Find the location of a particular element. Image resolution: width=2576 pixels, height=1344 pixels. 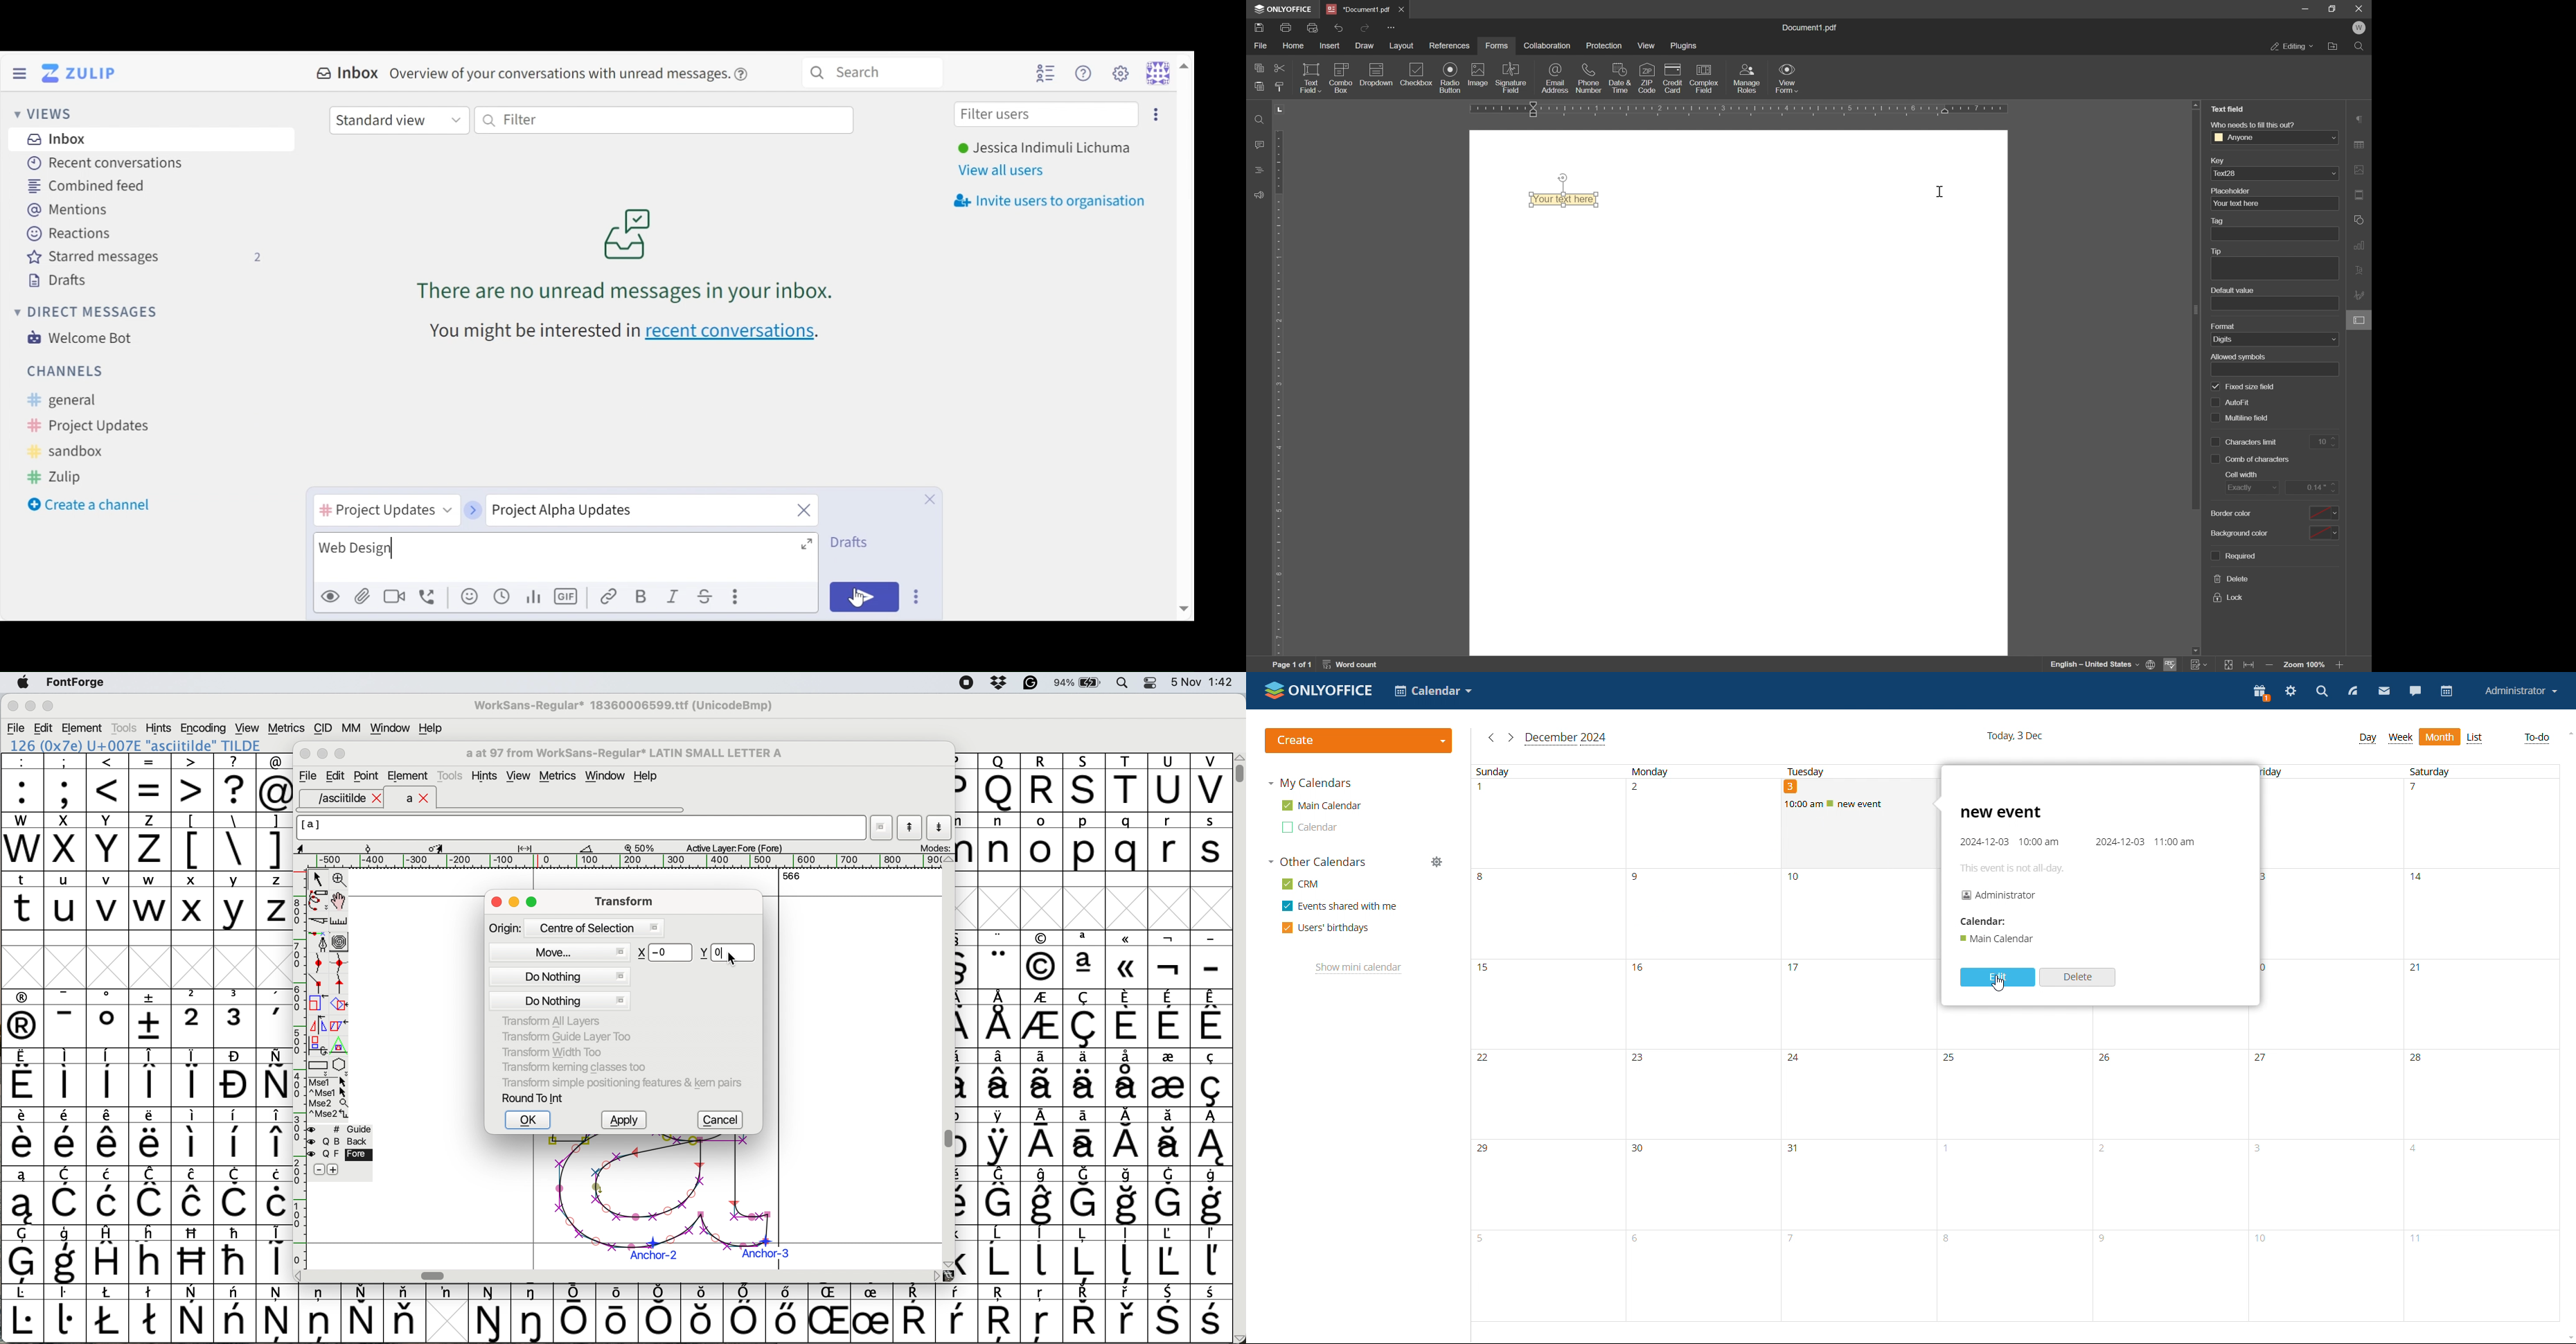

Channel is located at coordinates (128, 425).